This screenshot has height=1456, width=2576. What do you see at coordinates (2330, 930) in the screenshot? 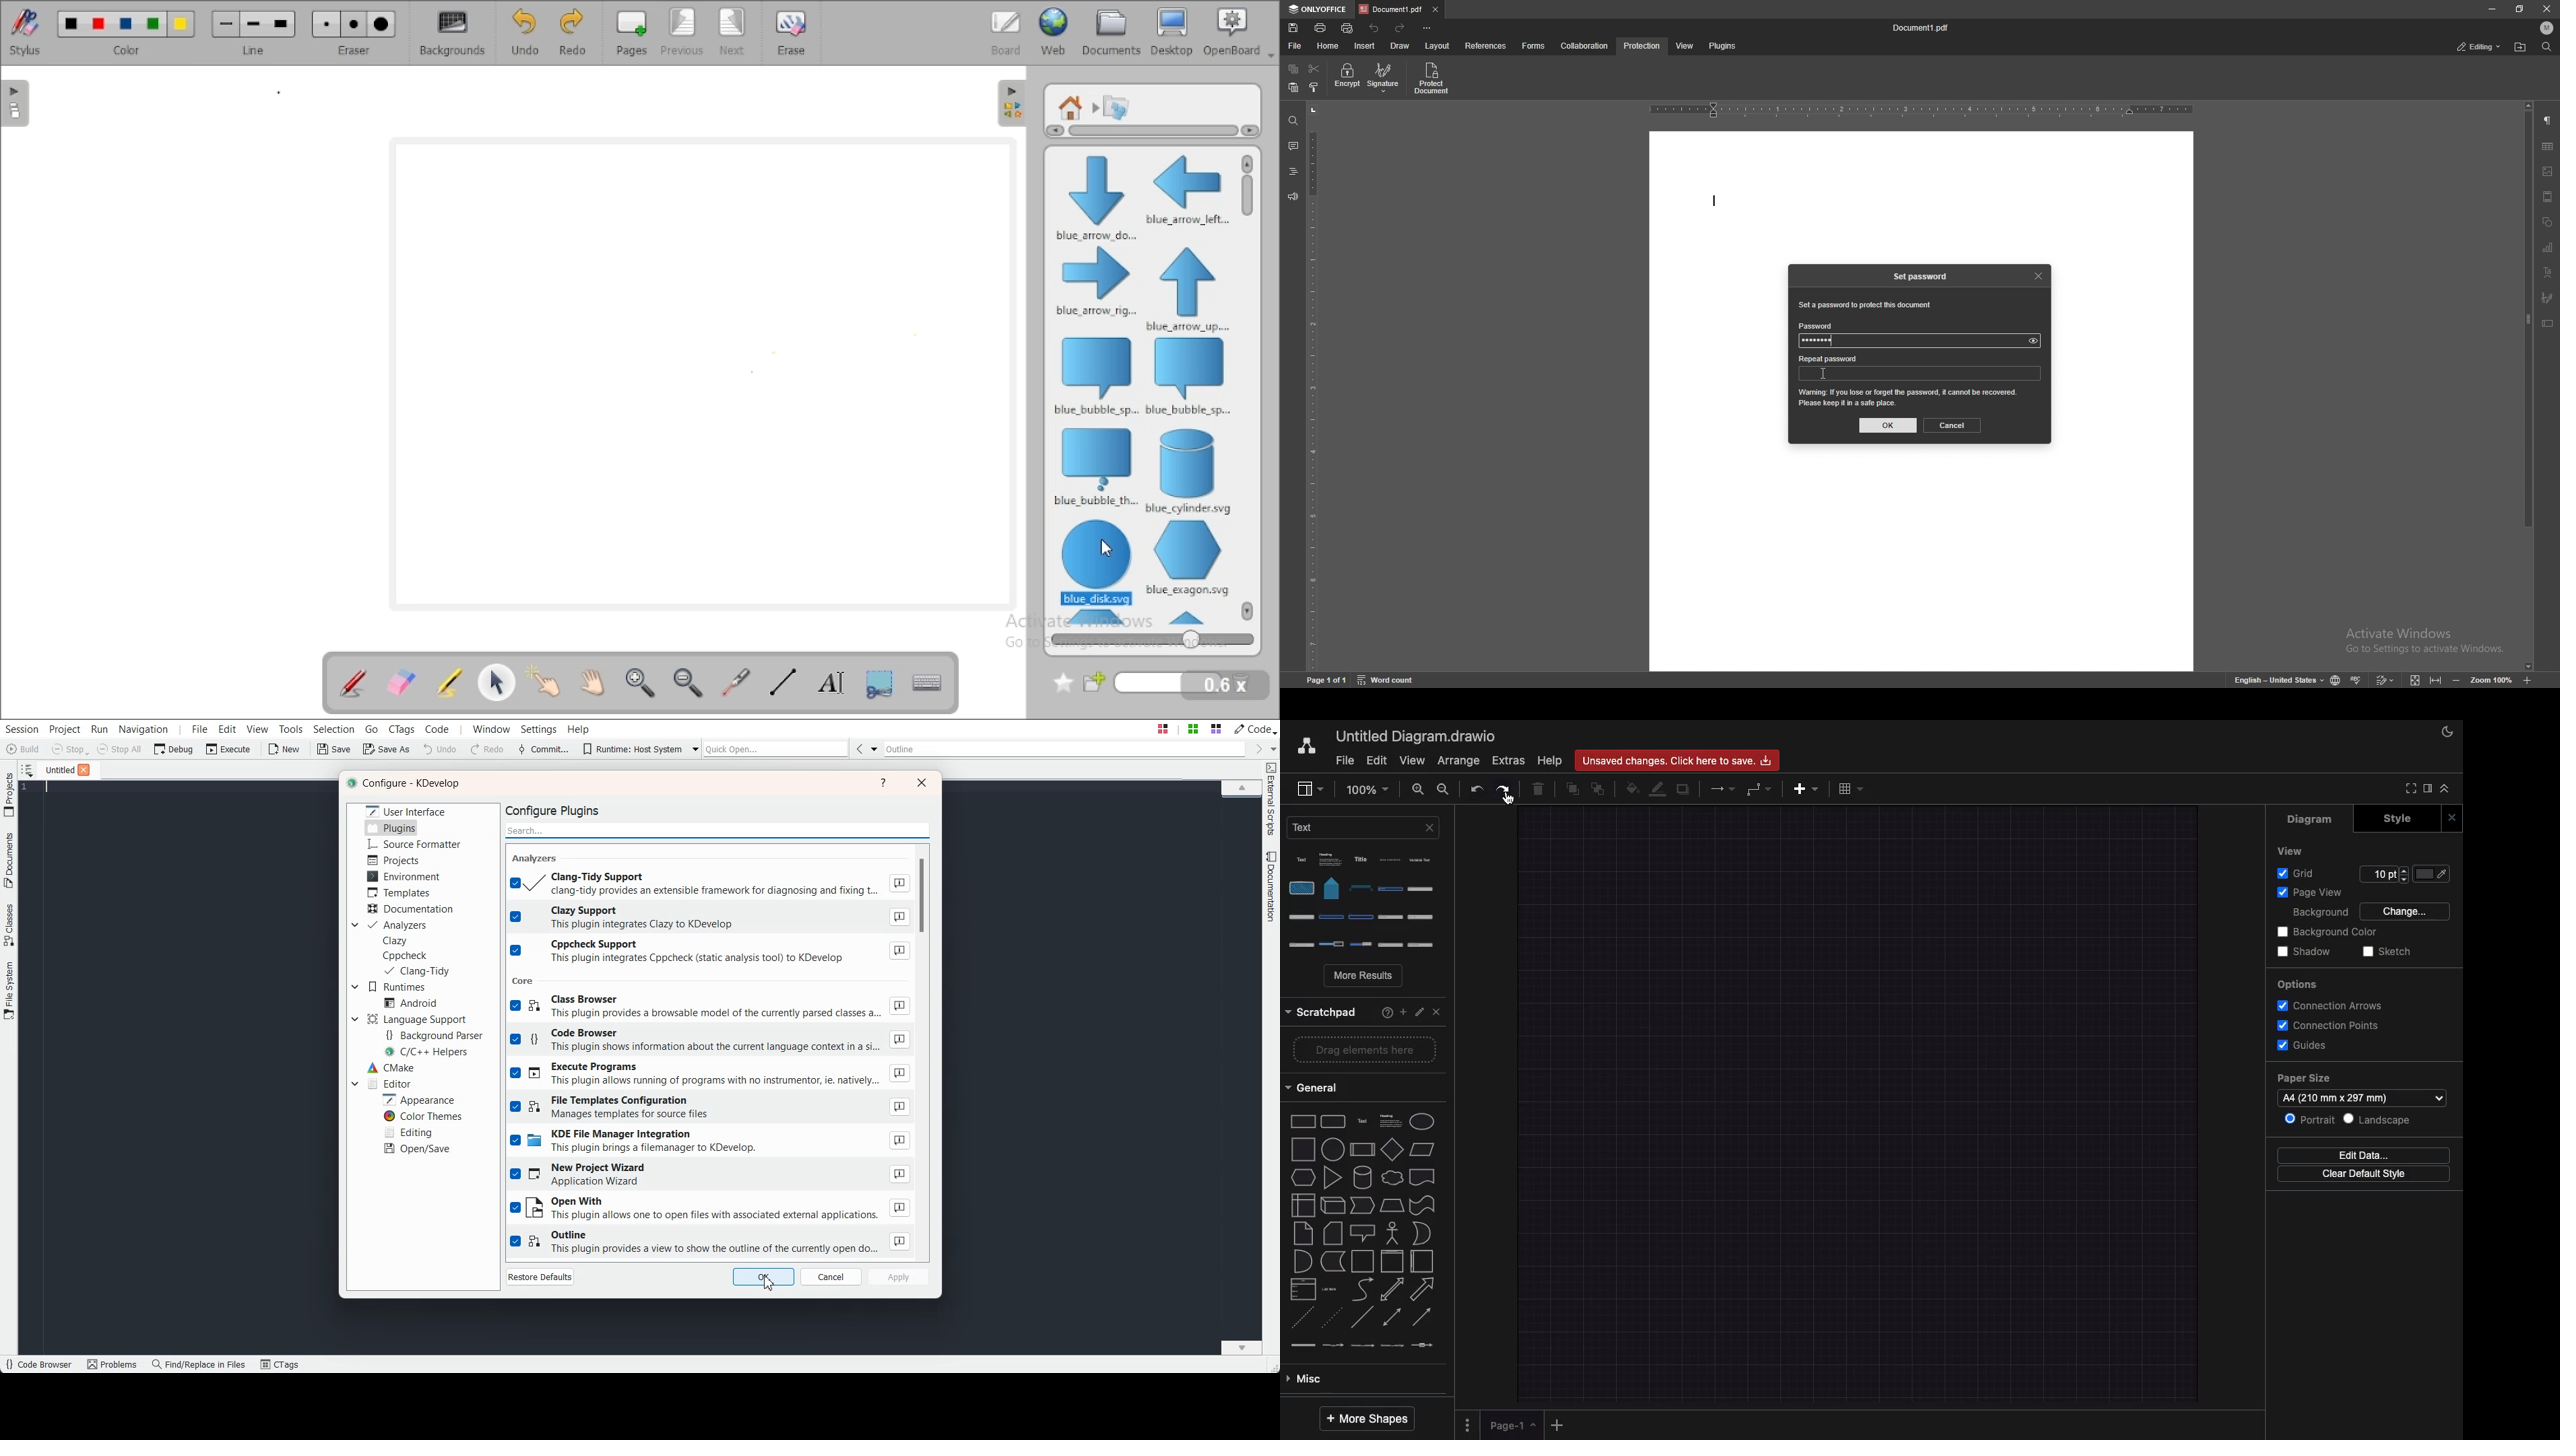
I see `Background color` at bounding box center [2330, 930].